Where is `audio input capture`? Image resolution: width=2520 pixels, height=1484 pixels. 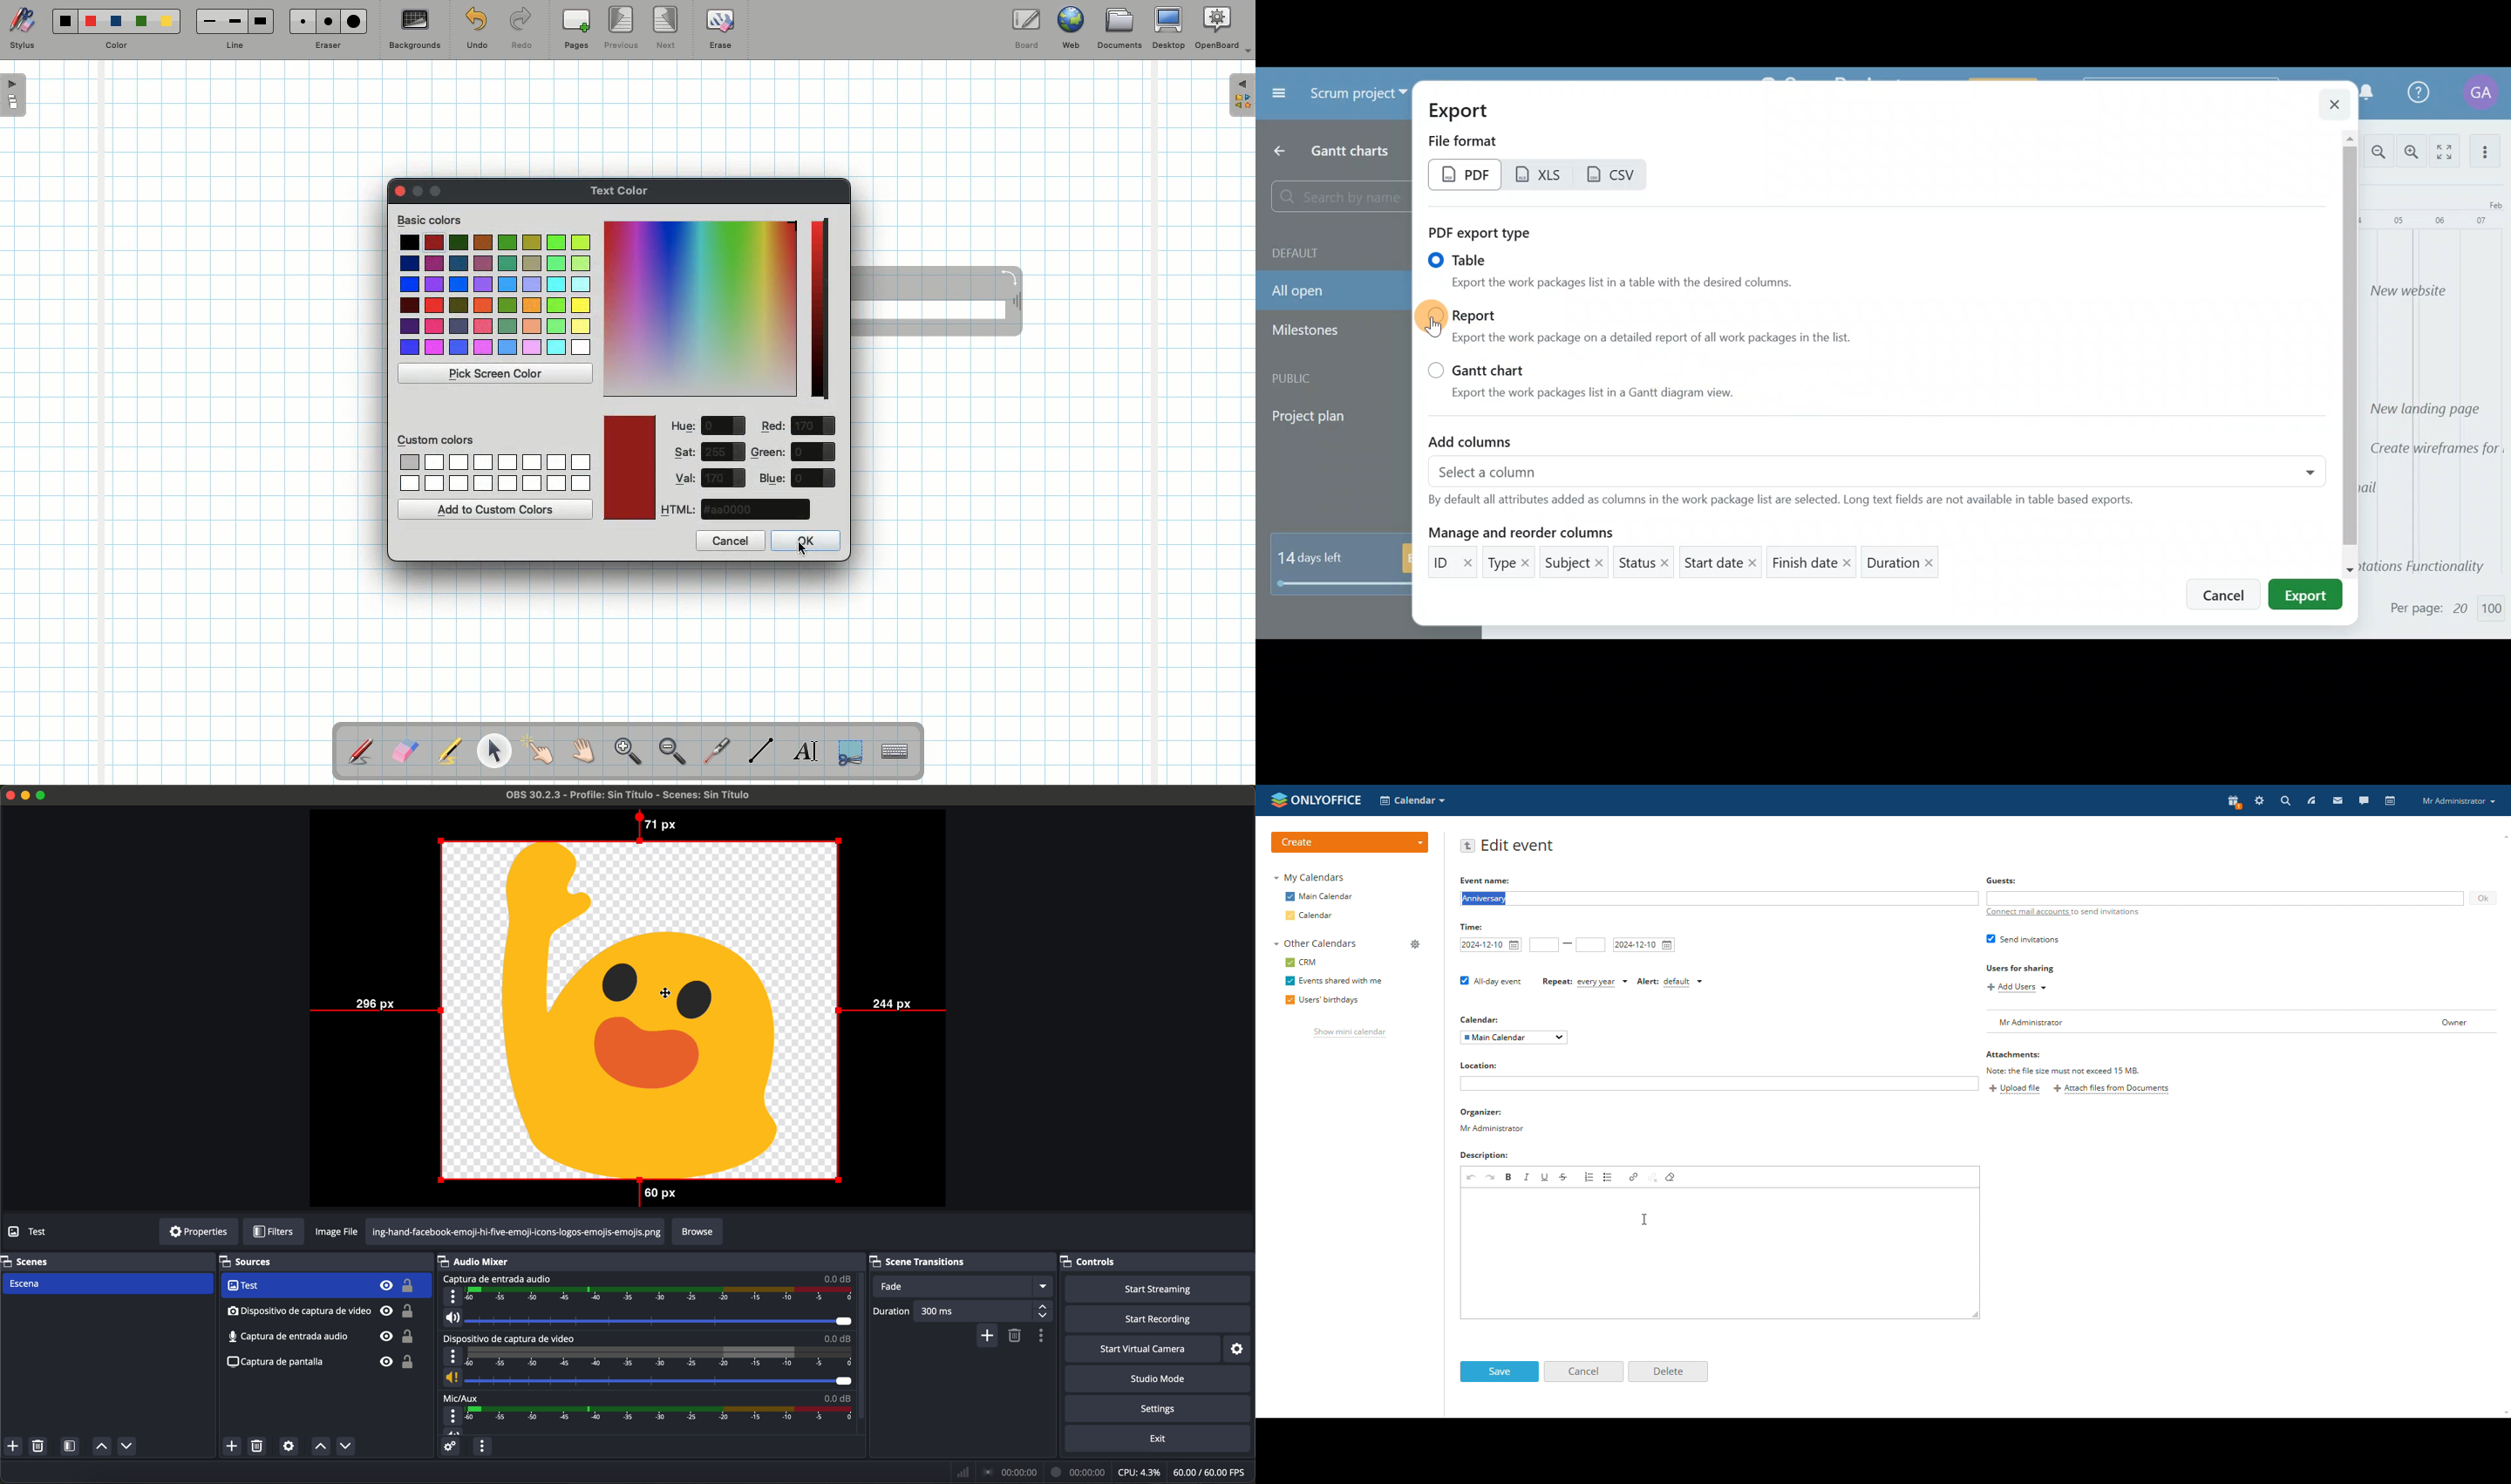 audio input capture is located at coordinates (321, 1311).